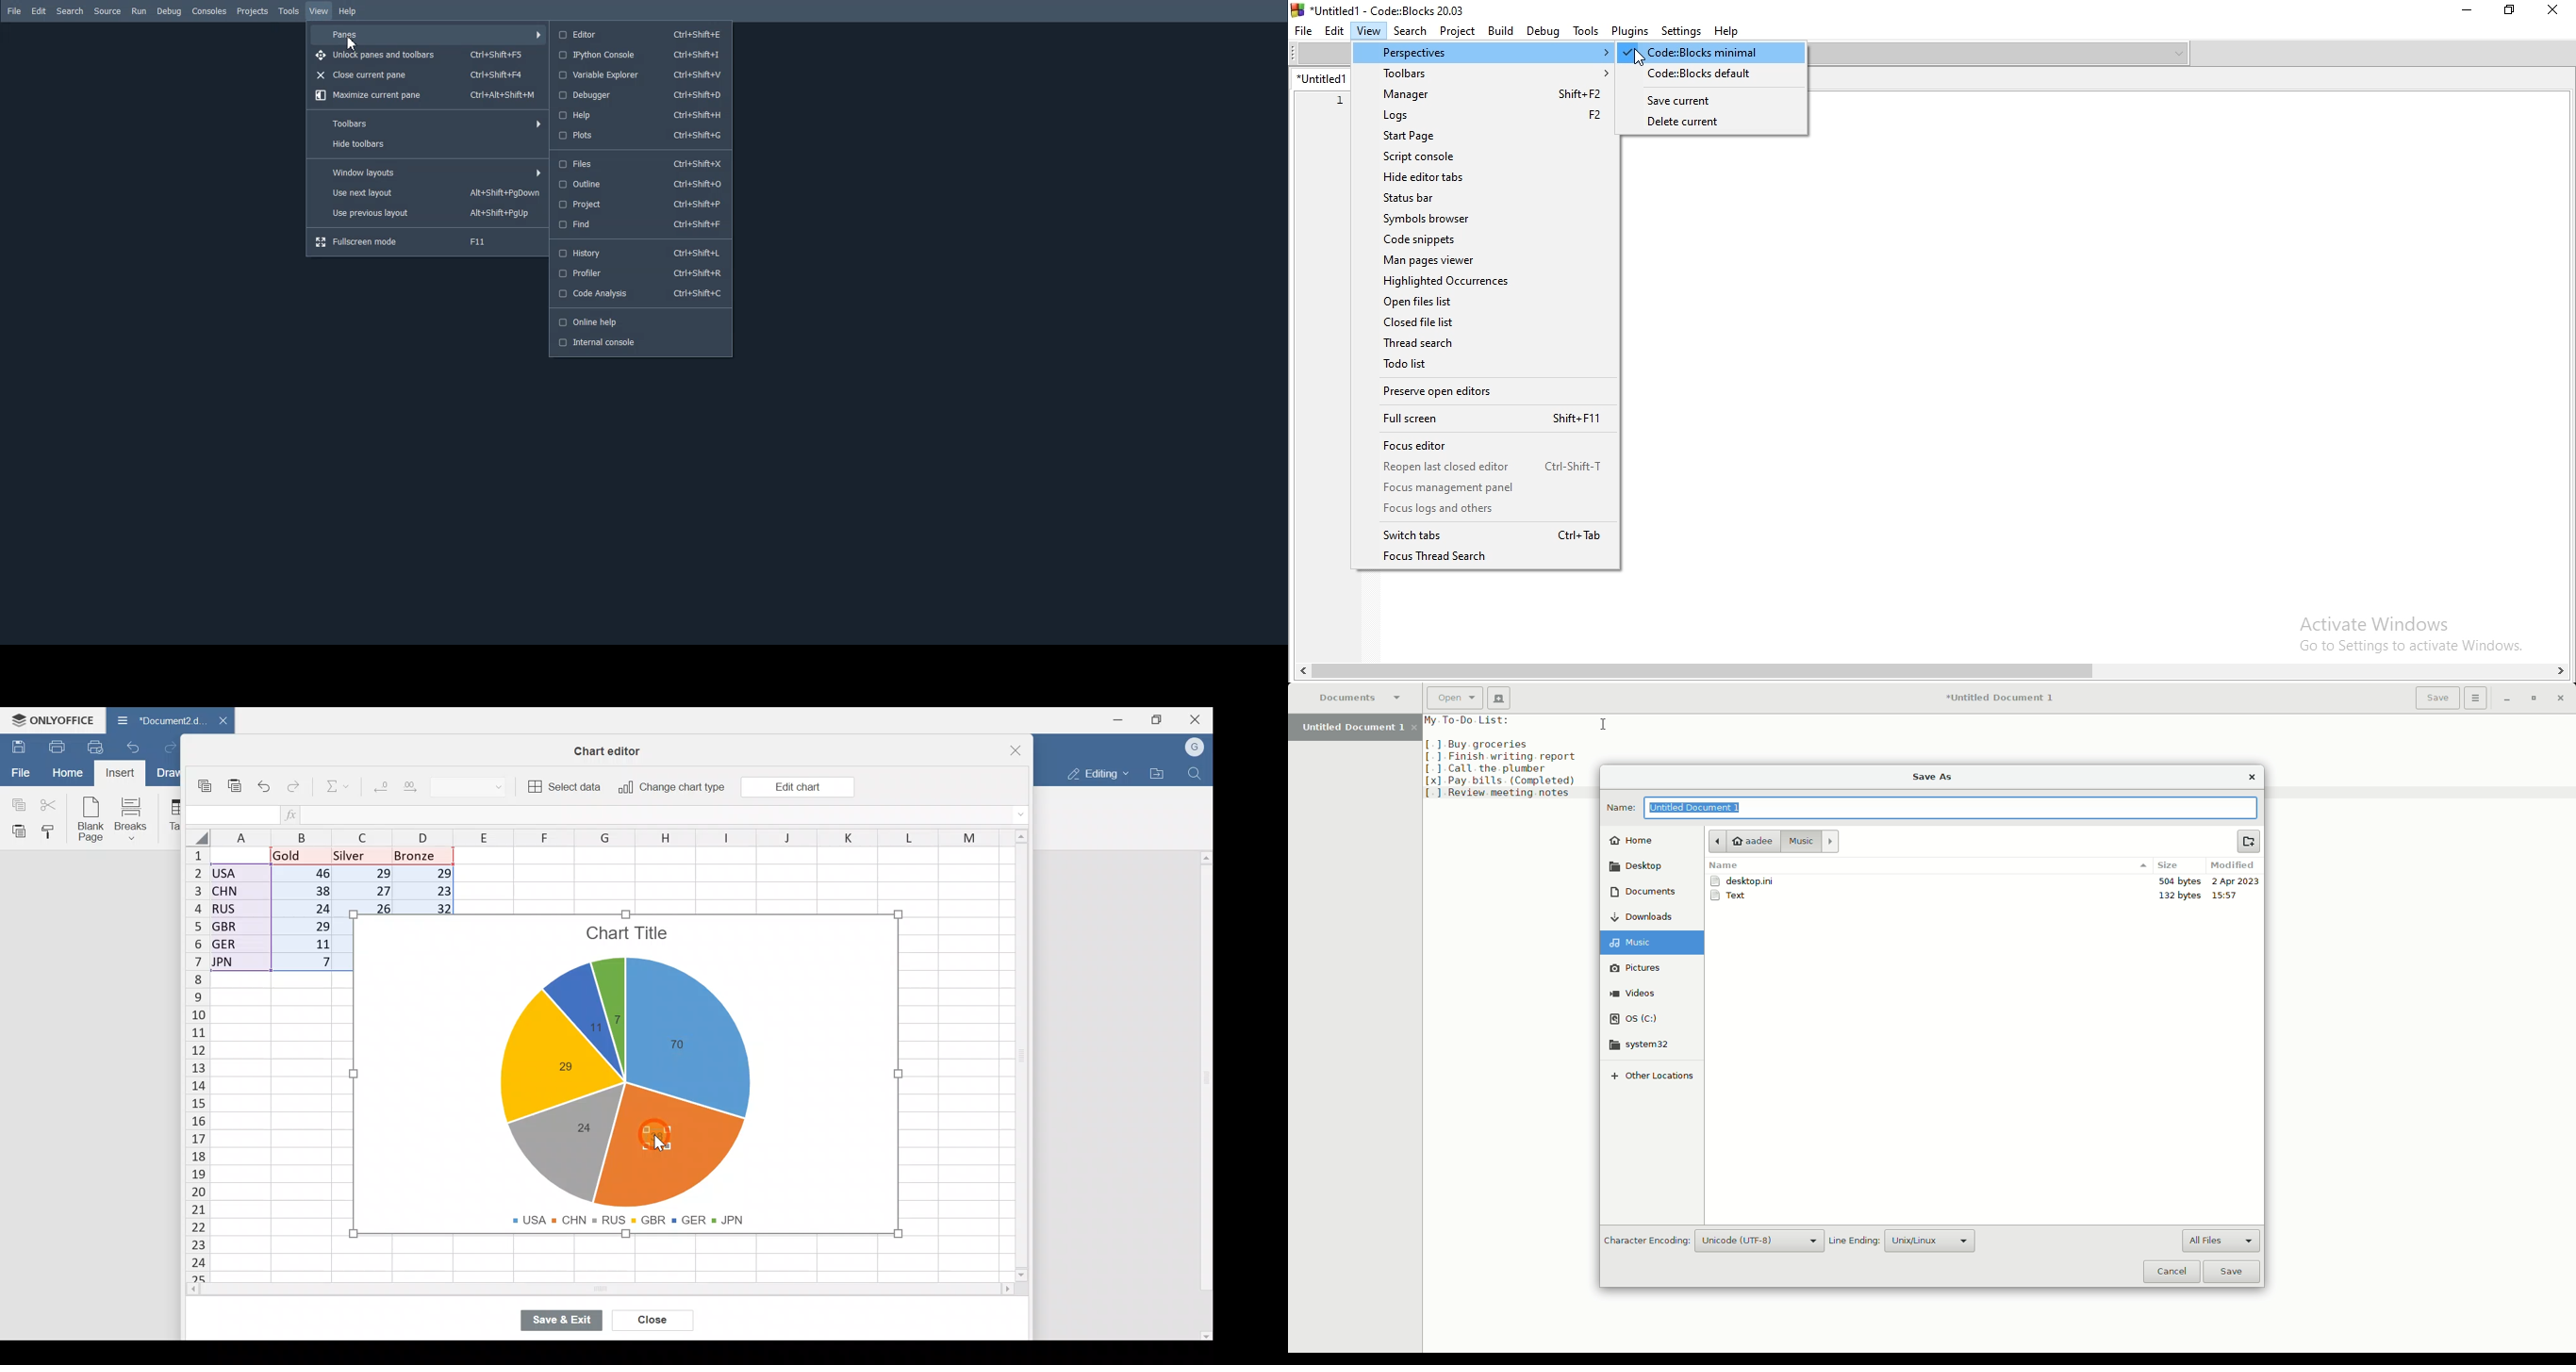 Image resolution: width=2576 pixels, height=1372 pixels. What do you see at coordinates (427, 242) in the screenshot?
I see `Fullscreen mode` at bounding box center [427, 242].